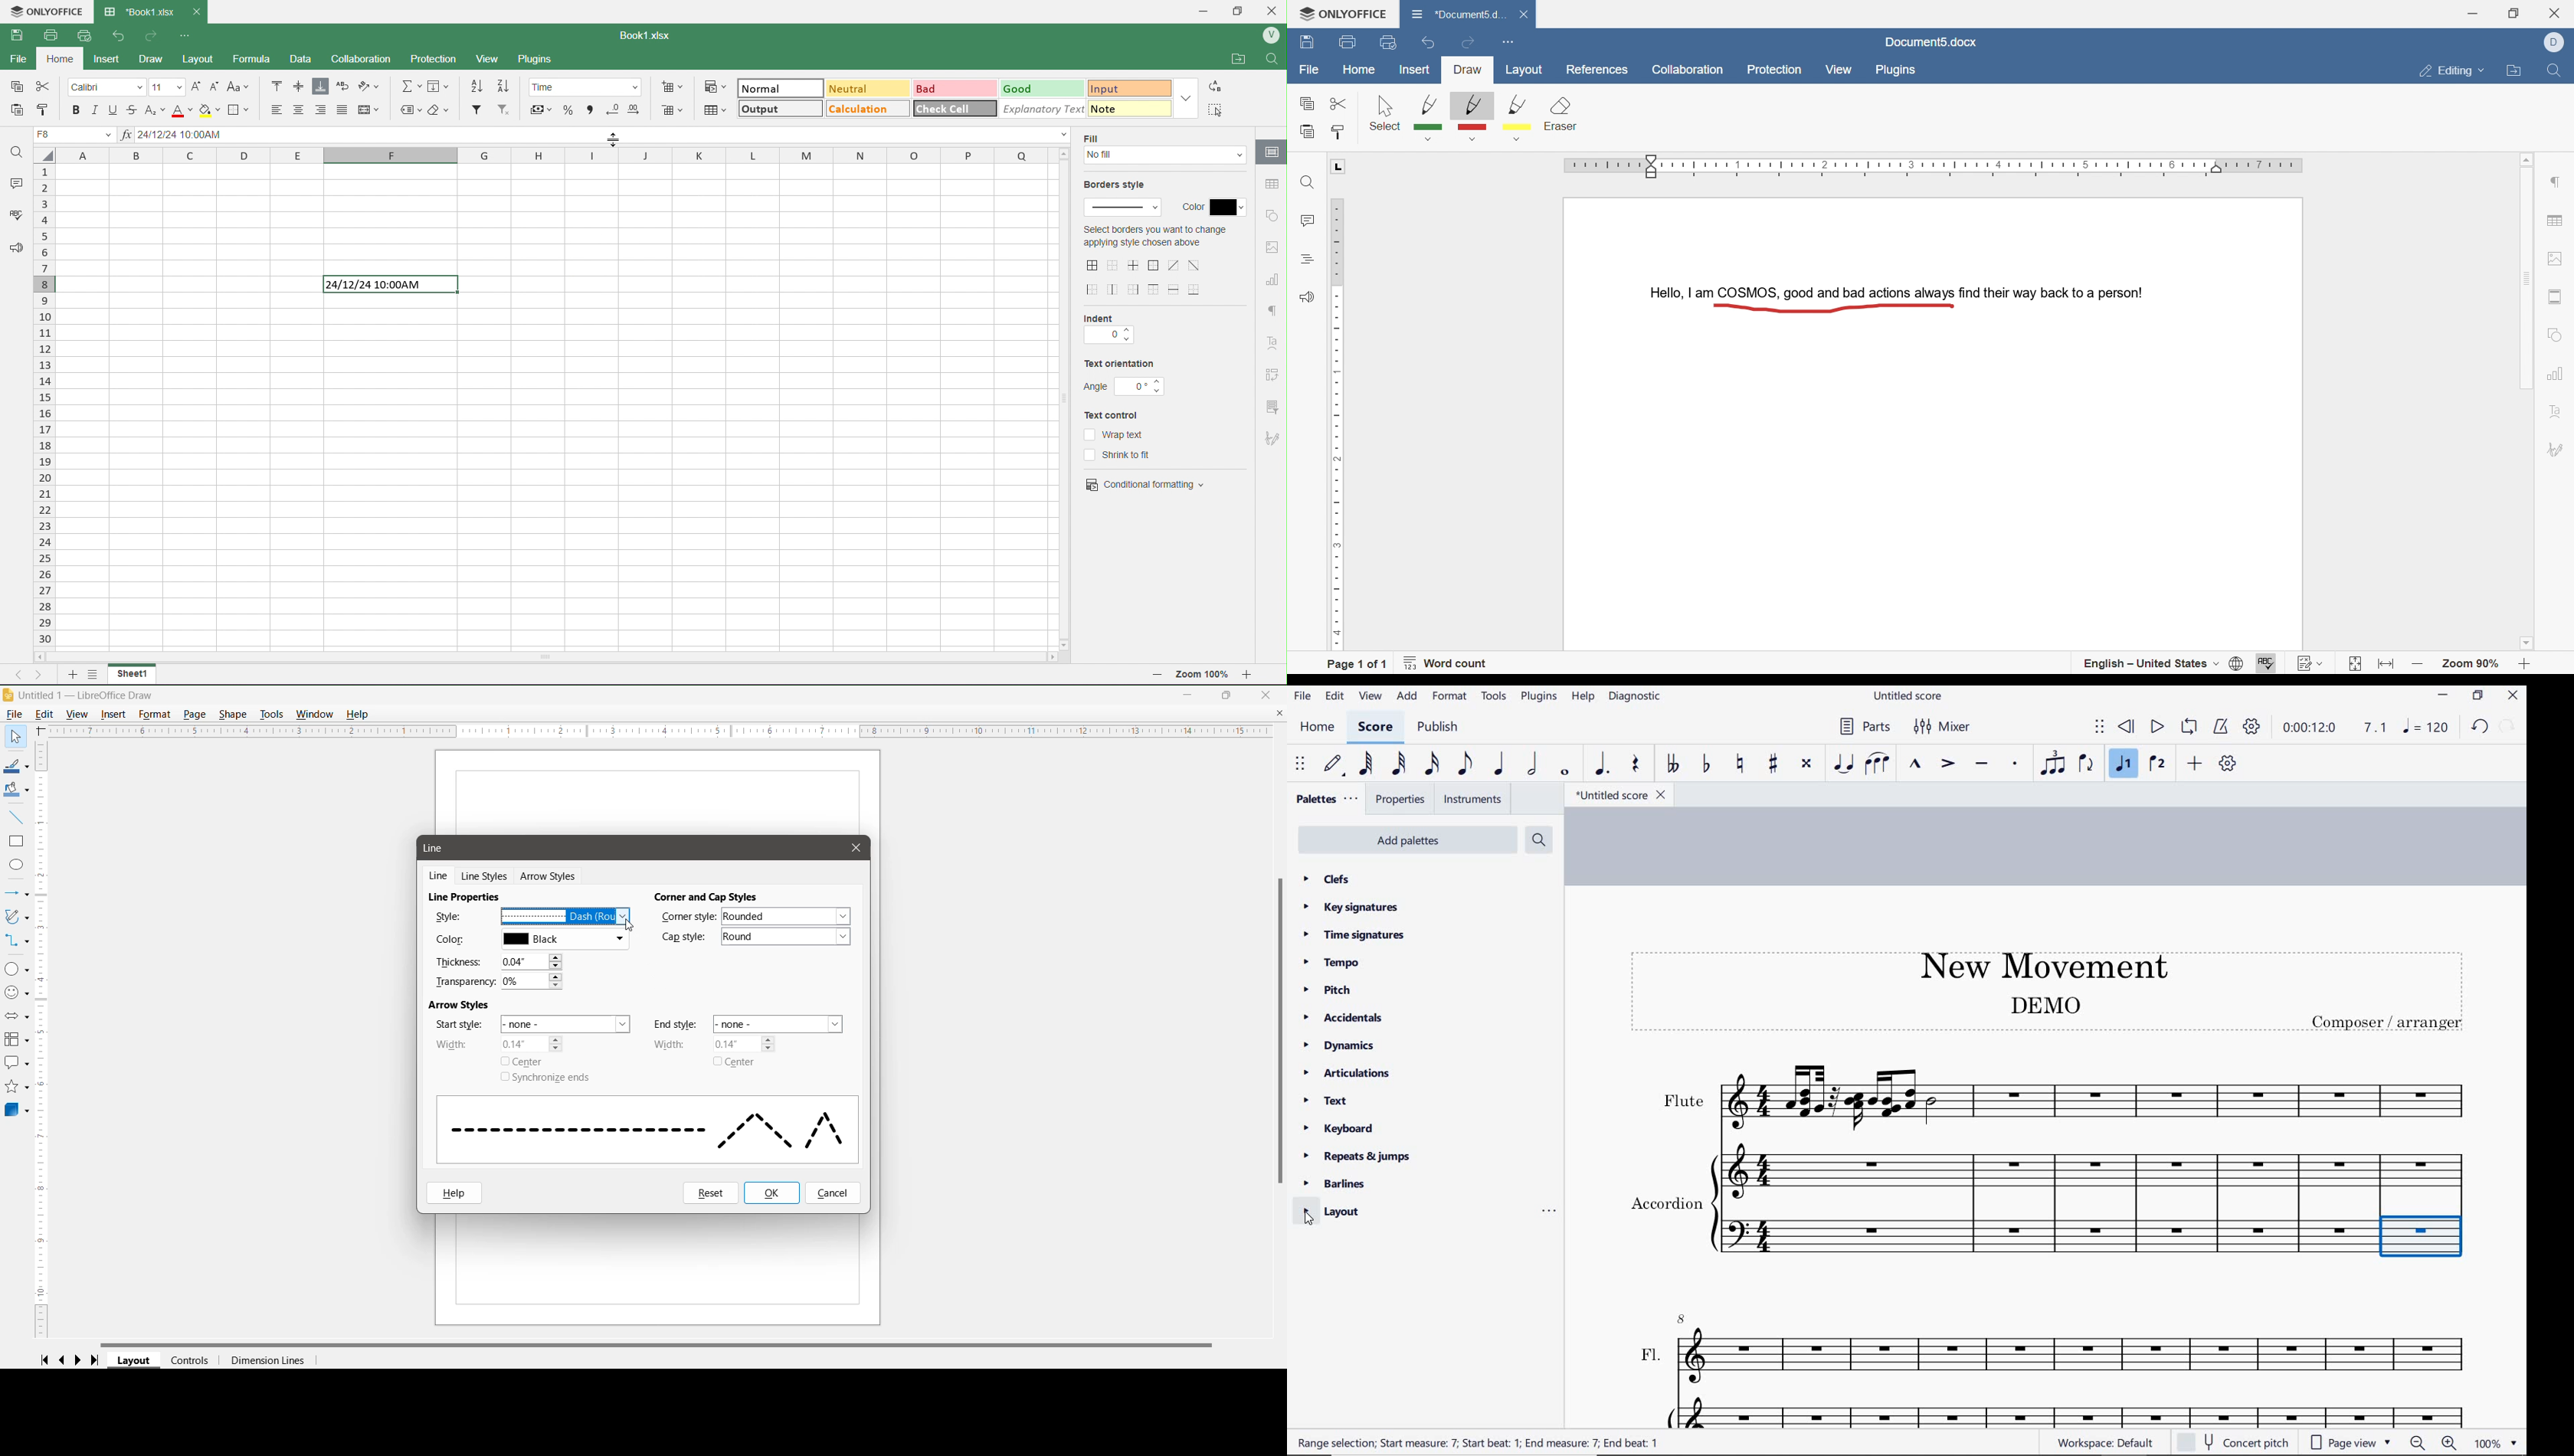  What do you see at coordinates (185, 34) in the screenshot?
I see `Customize Quick Access Toolbar` at bounding box center [185, 34].